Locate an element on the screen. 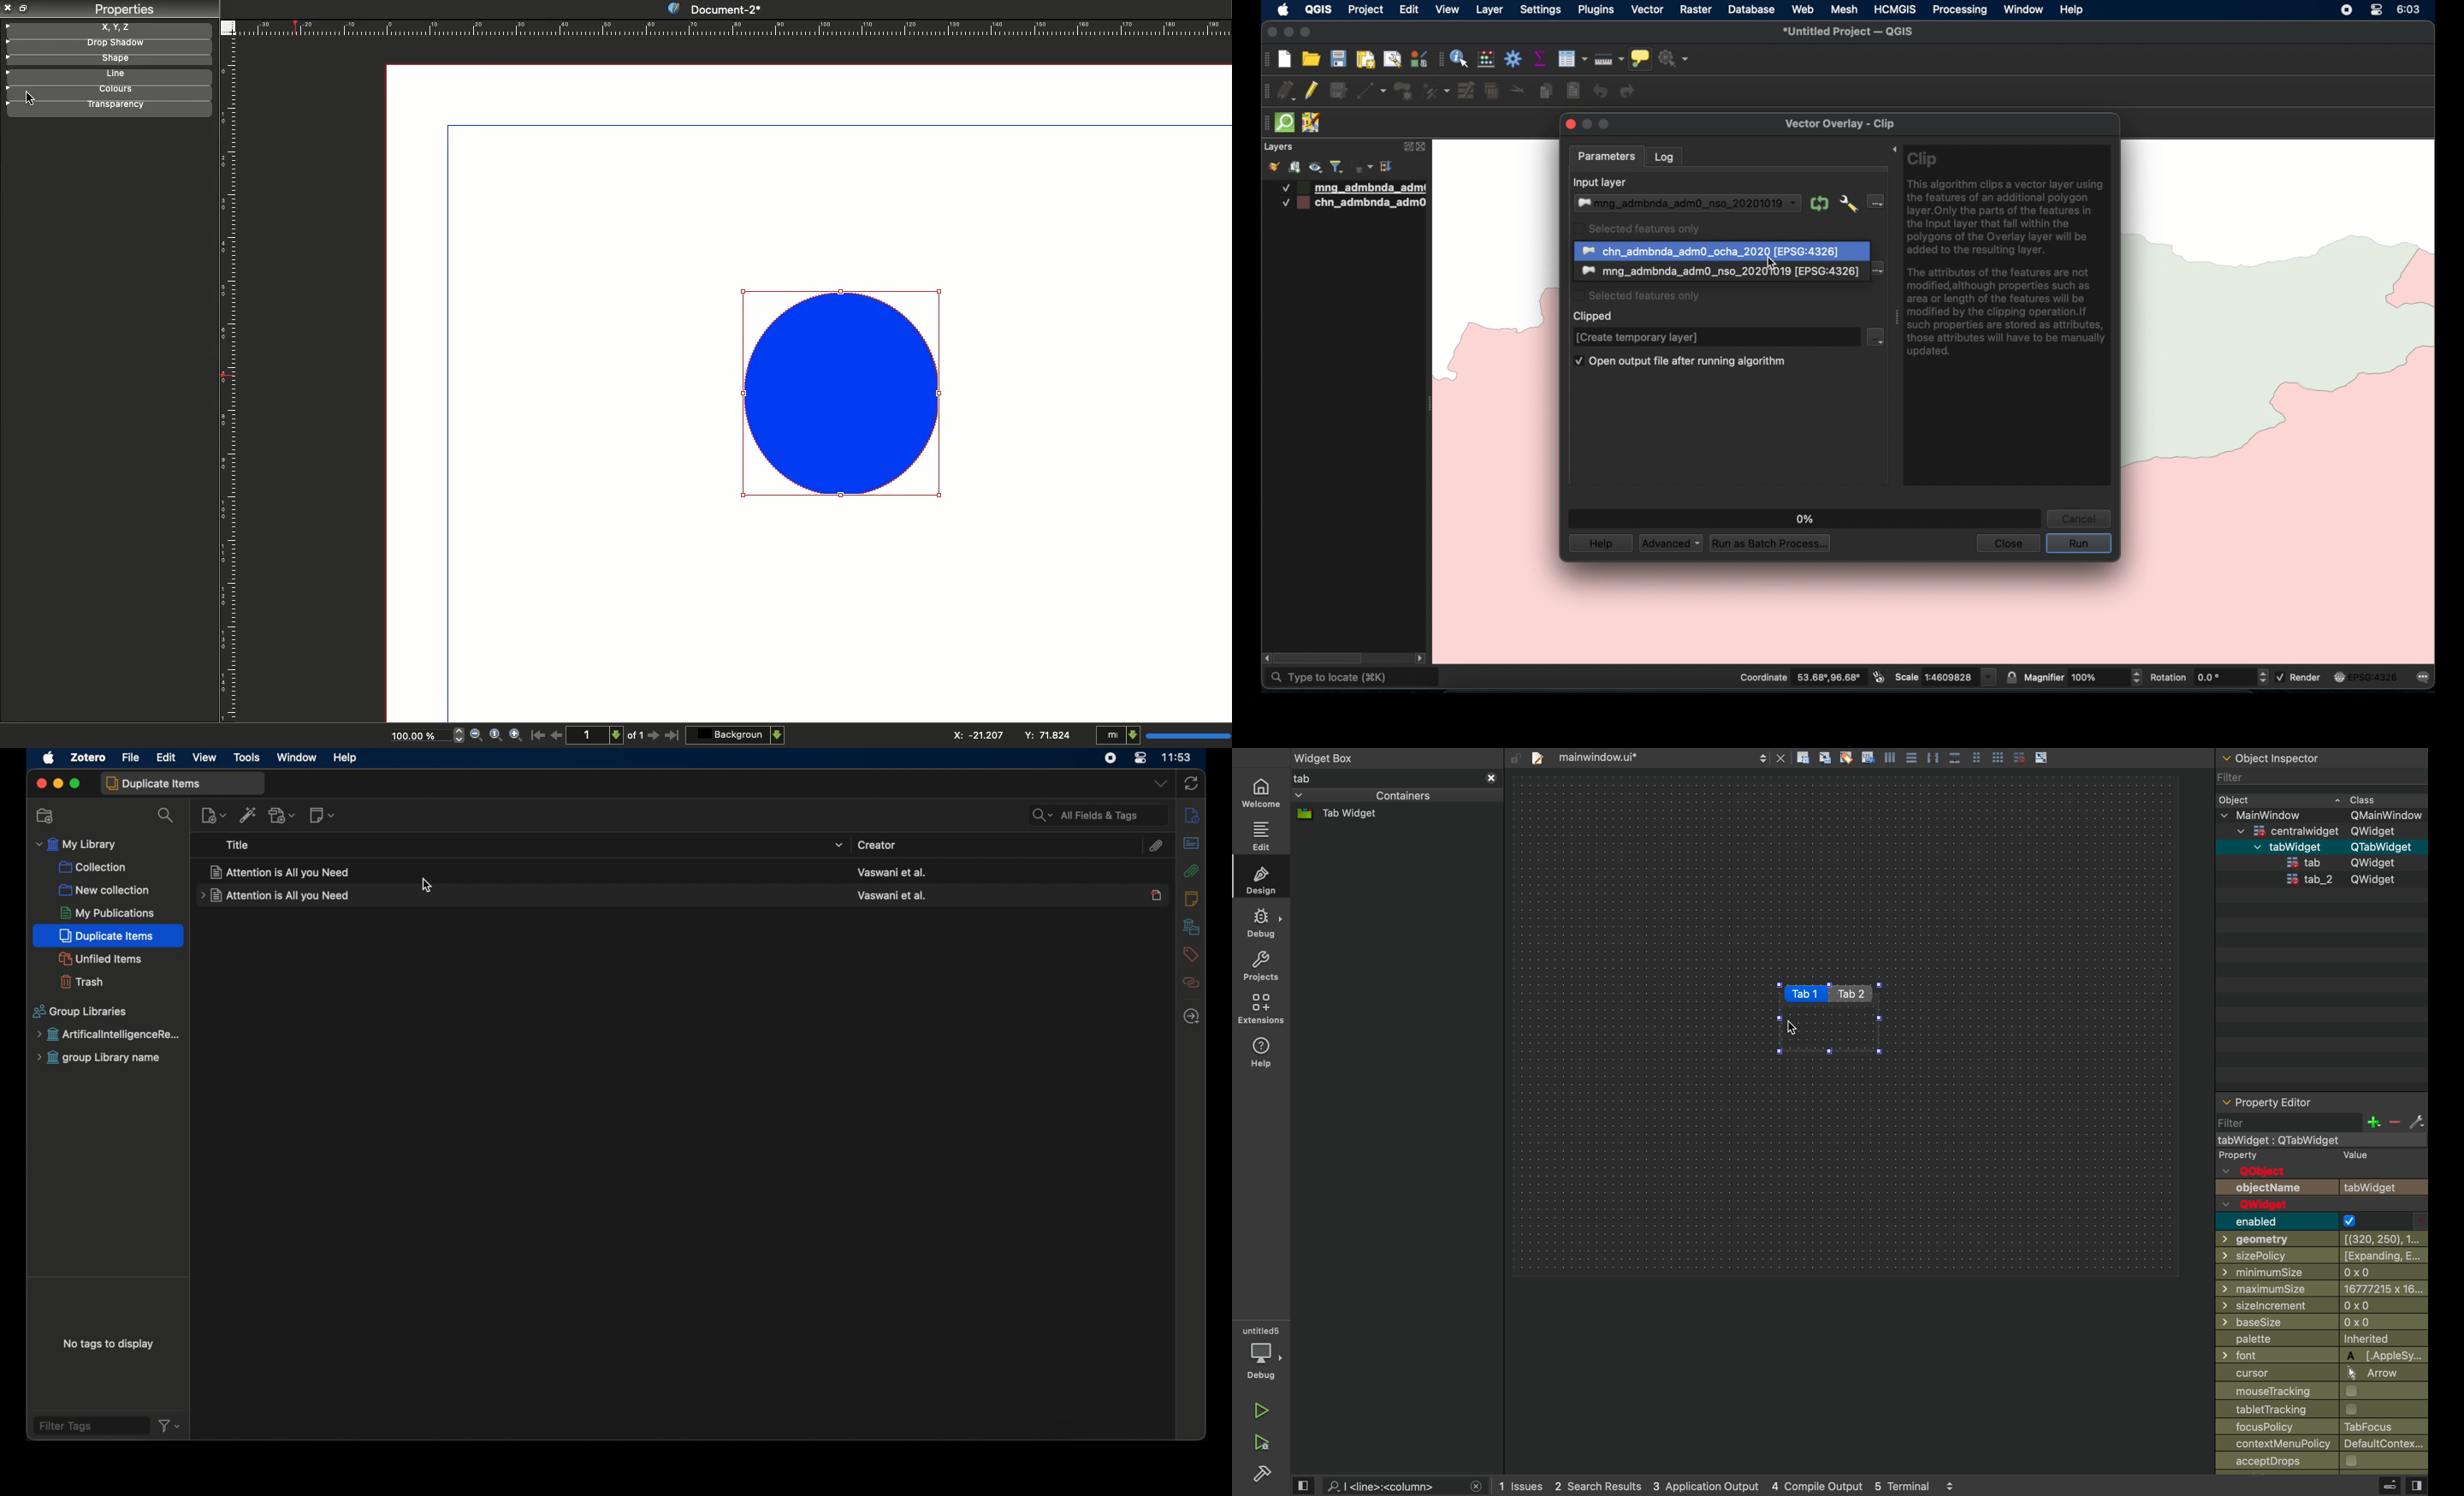  filter tags is located at coordinates (89, 1426).